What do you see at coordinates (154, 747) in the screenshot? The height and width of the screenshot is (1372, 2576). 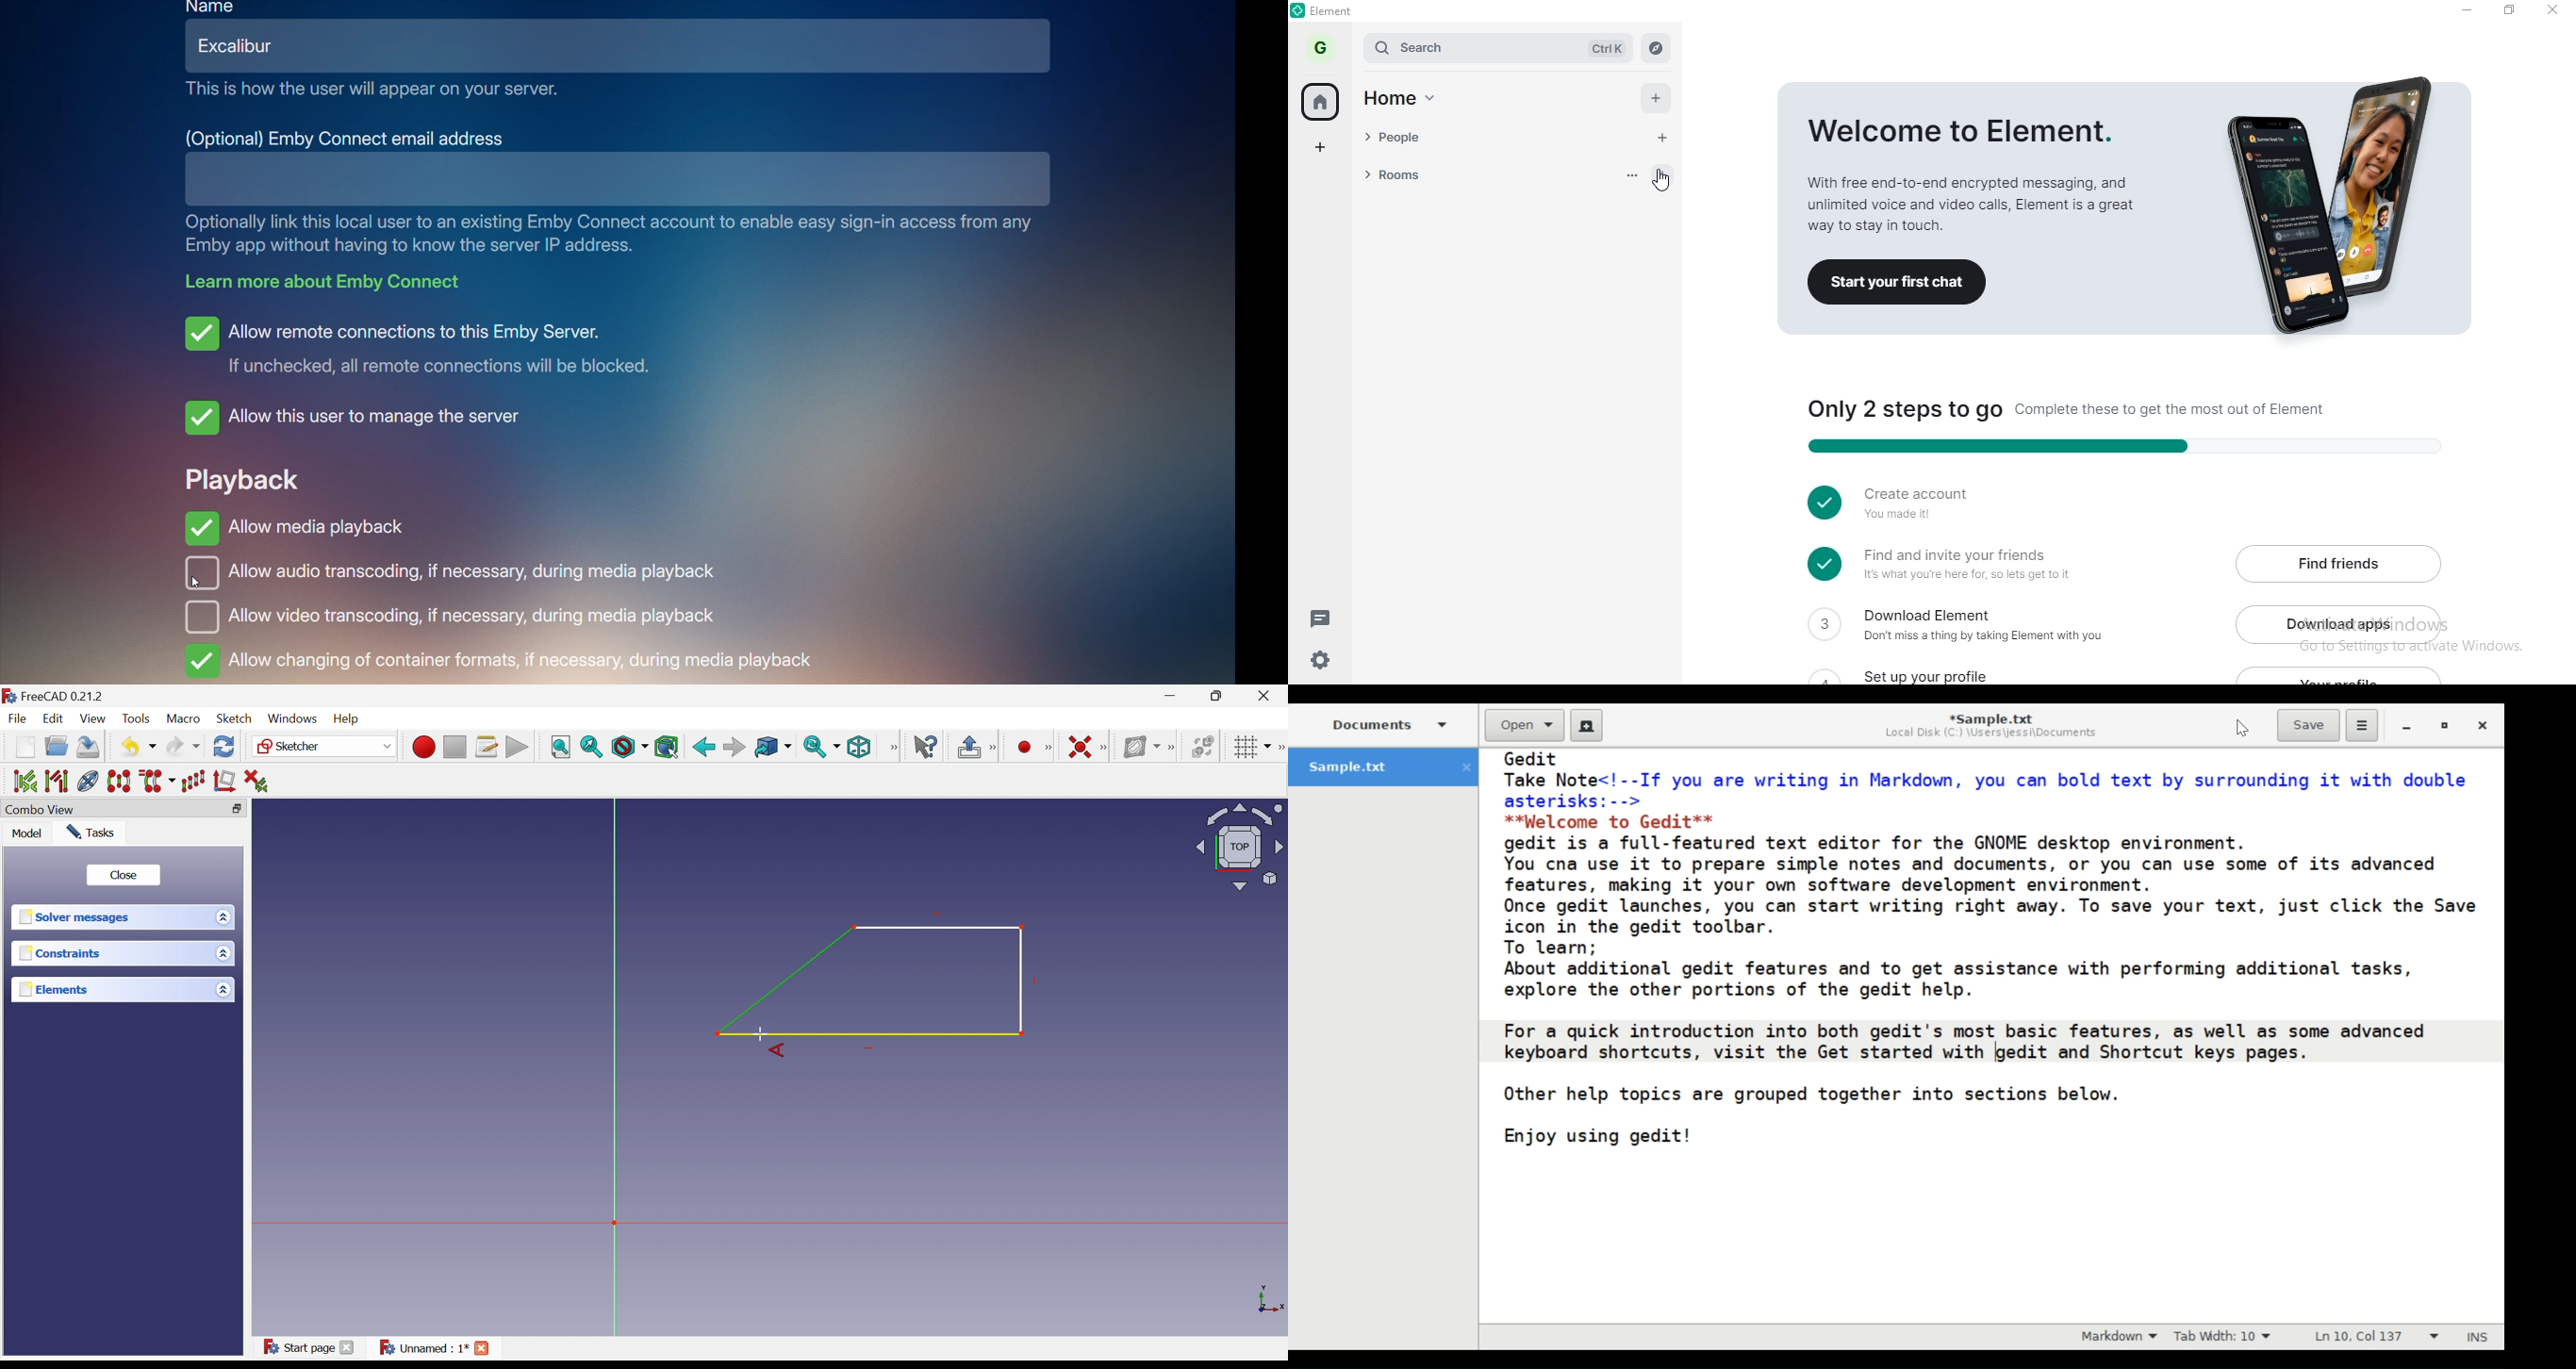 I see `Drop Down` at bounding box center [154, 747].